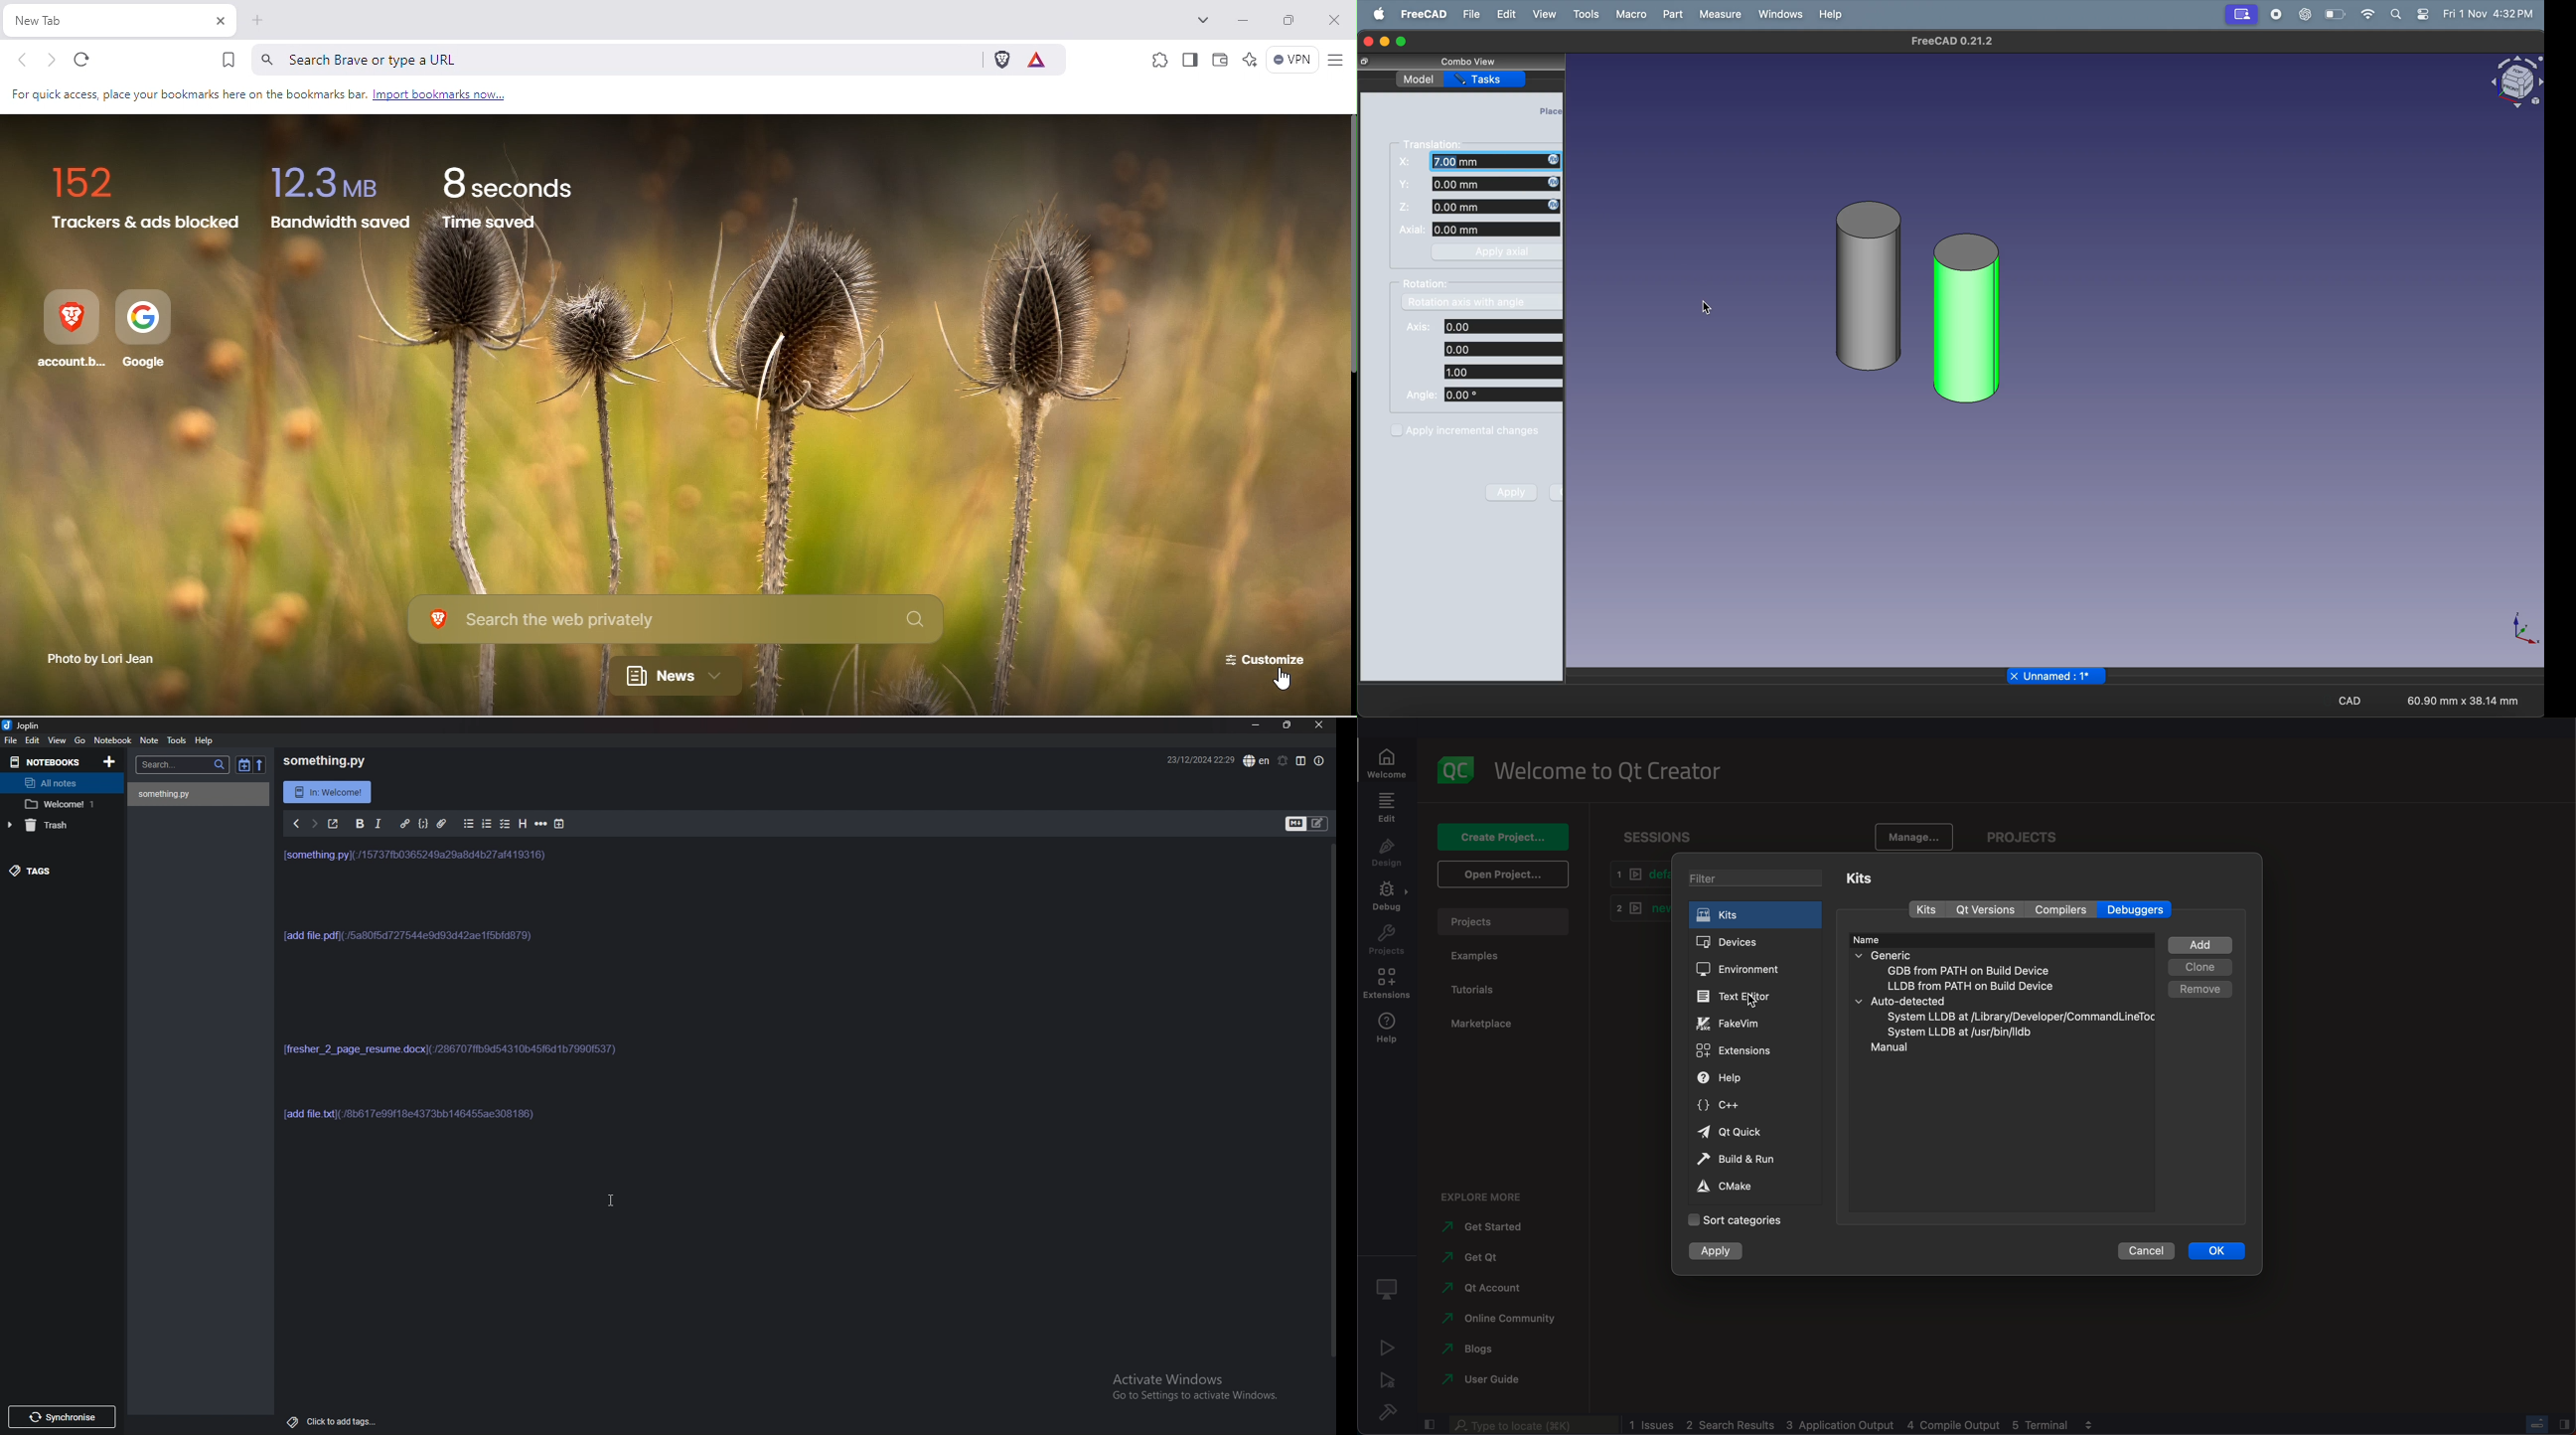  Describe the element at coordinates (1988, 910) in the screenshot. I see `qt versions` at that location.